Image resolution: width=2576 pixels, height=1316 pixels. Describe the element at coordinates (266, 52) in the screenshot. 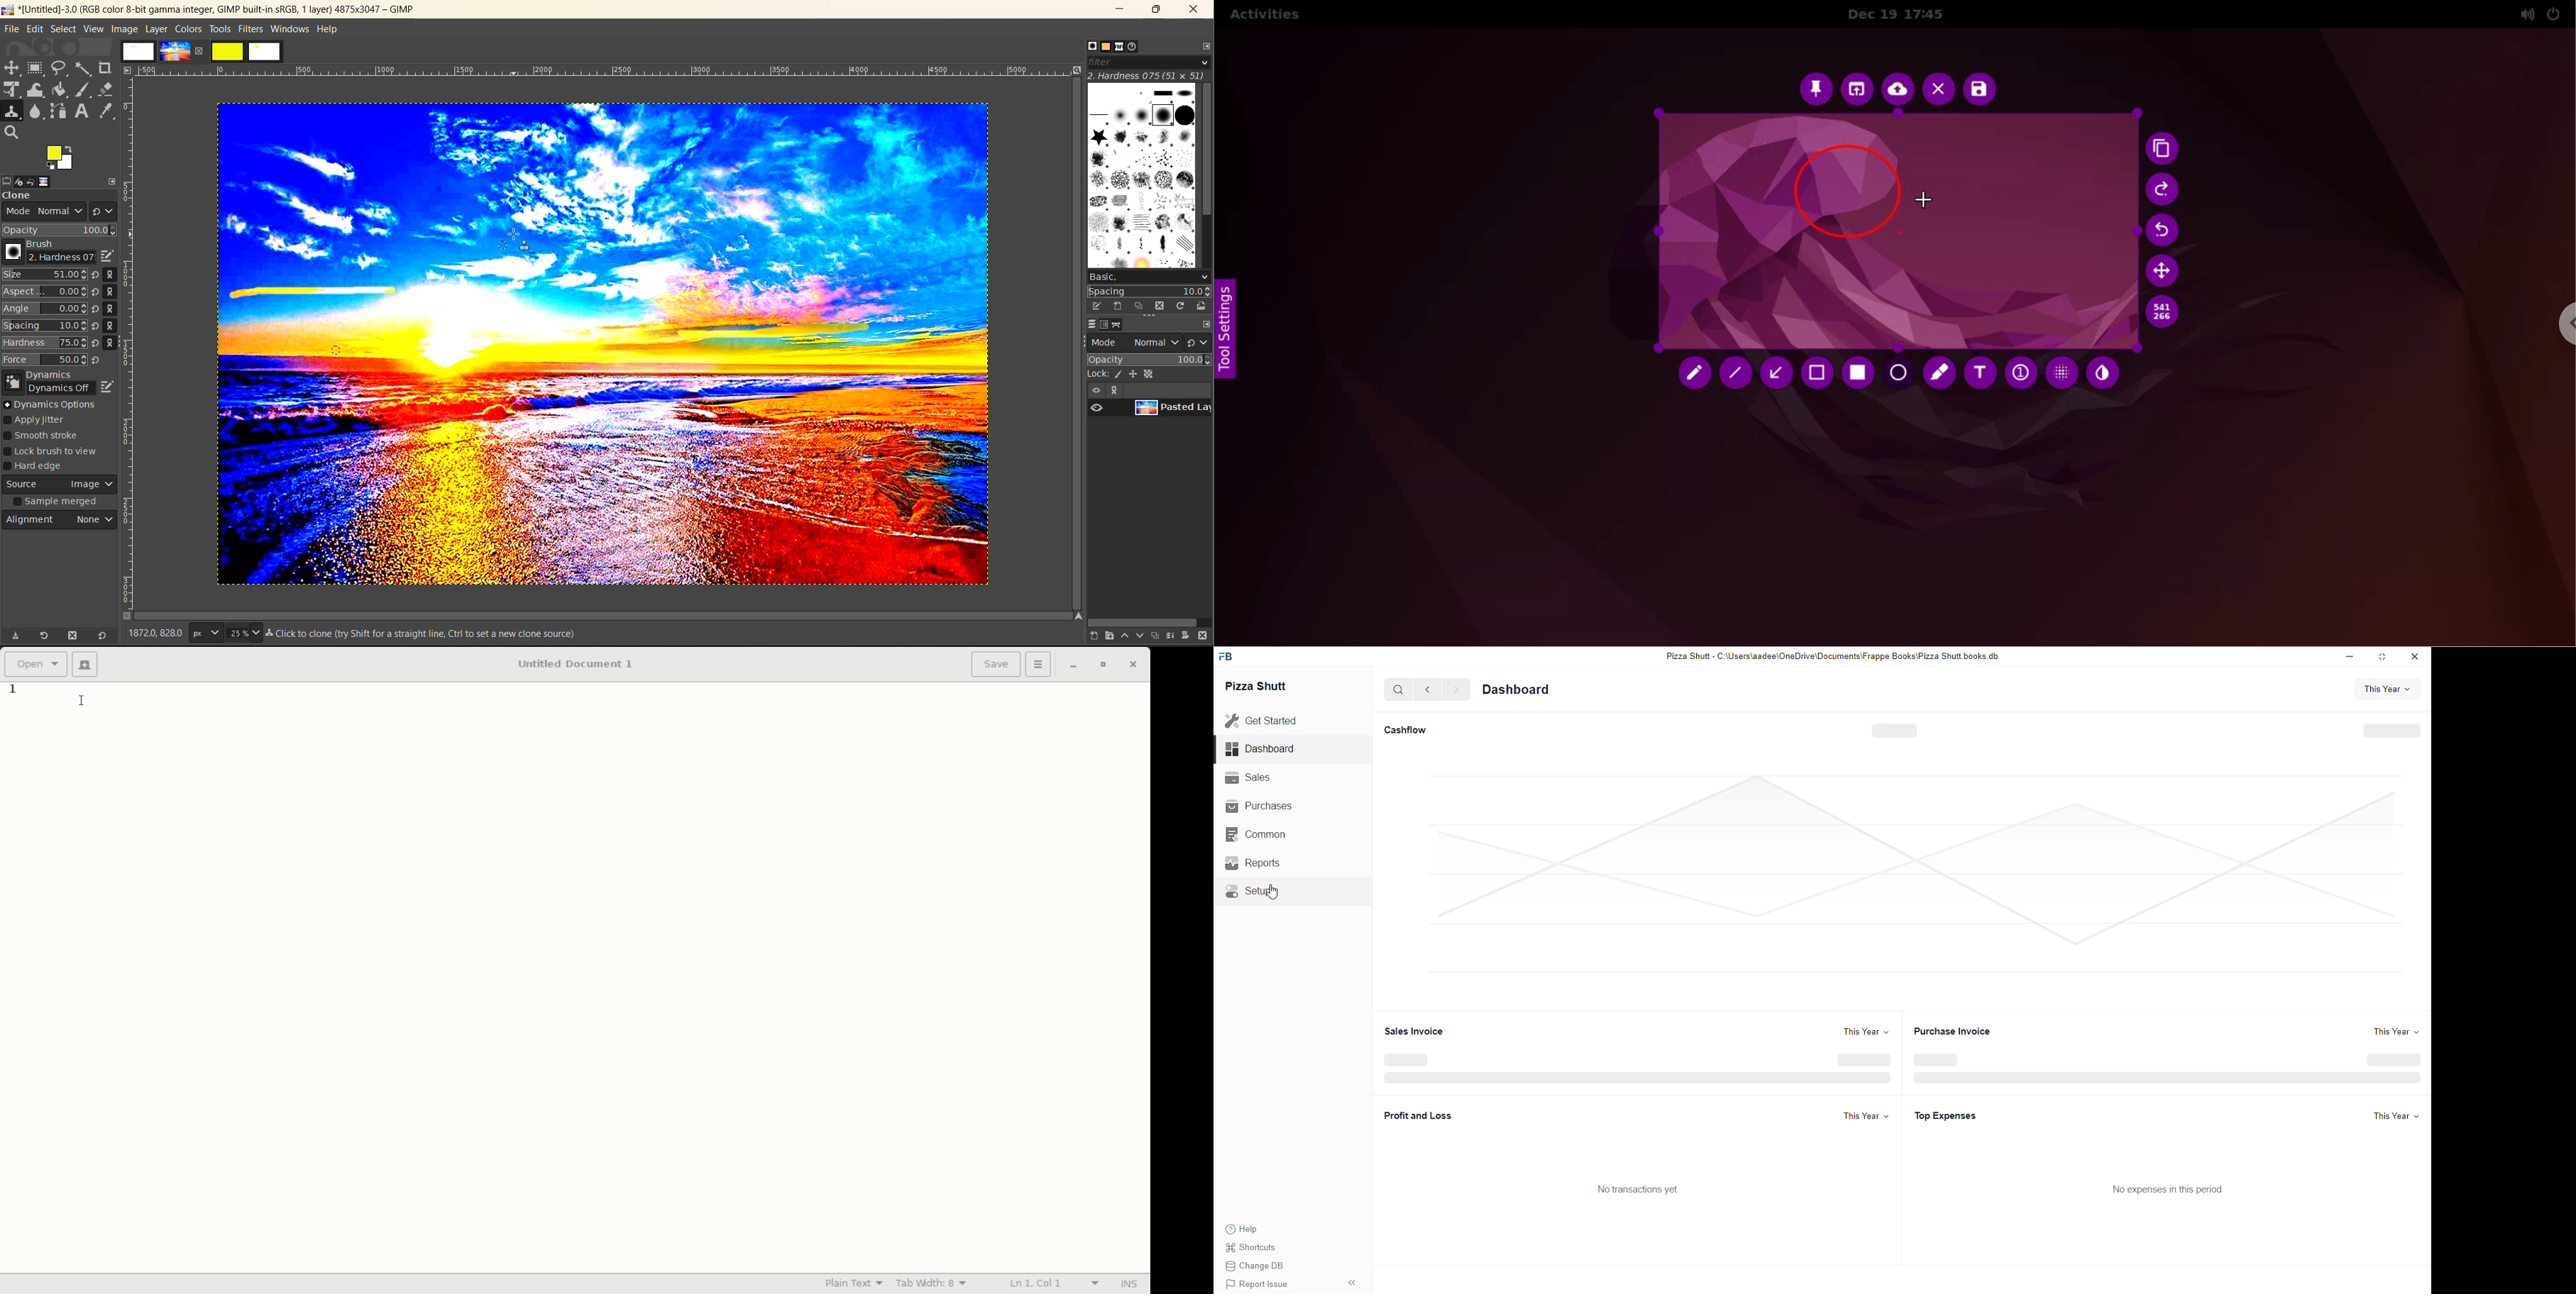

I see `white` at that location.